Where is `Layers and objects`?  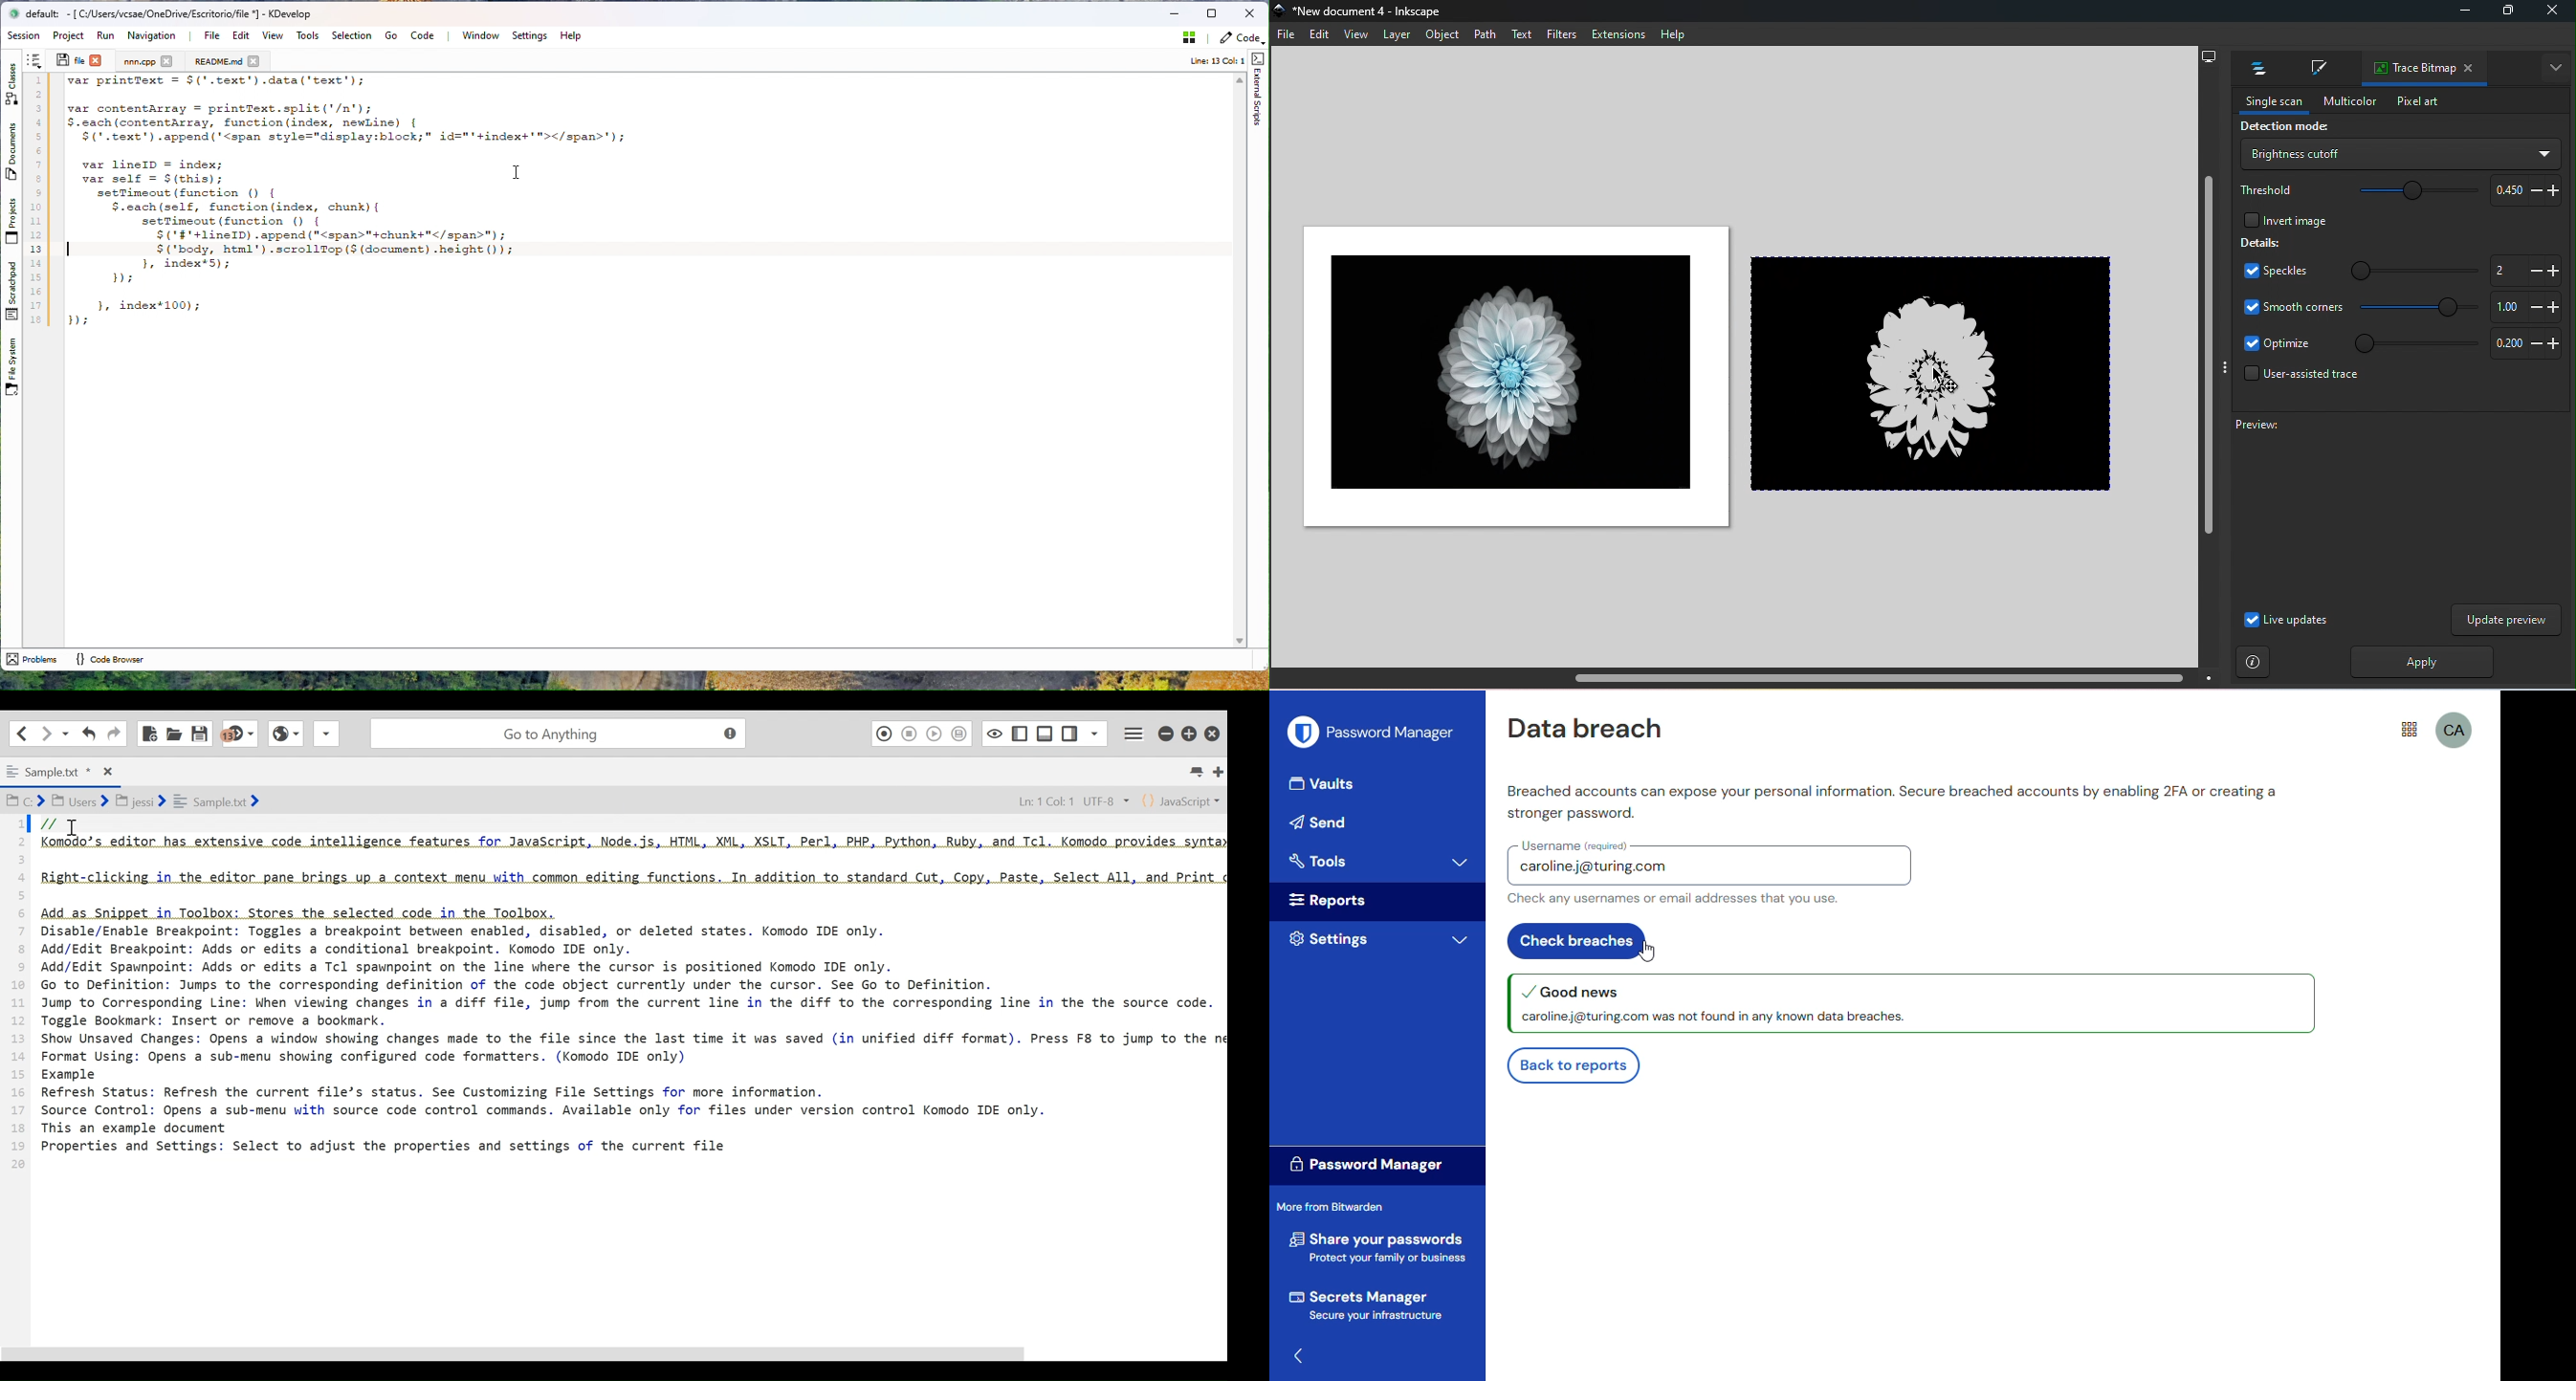
Layers and objects is located at coordinates (2254, 69).